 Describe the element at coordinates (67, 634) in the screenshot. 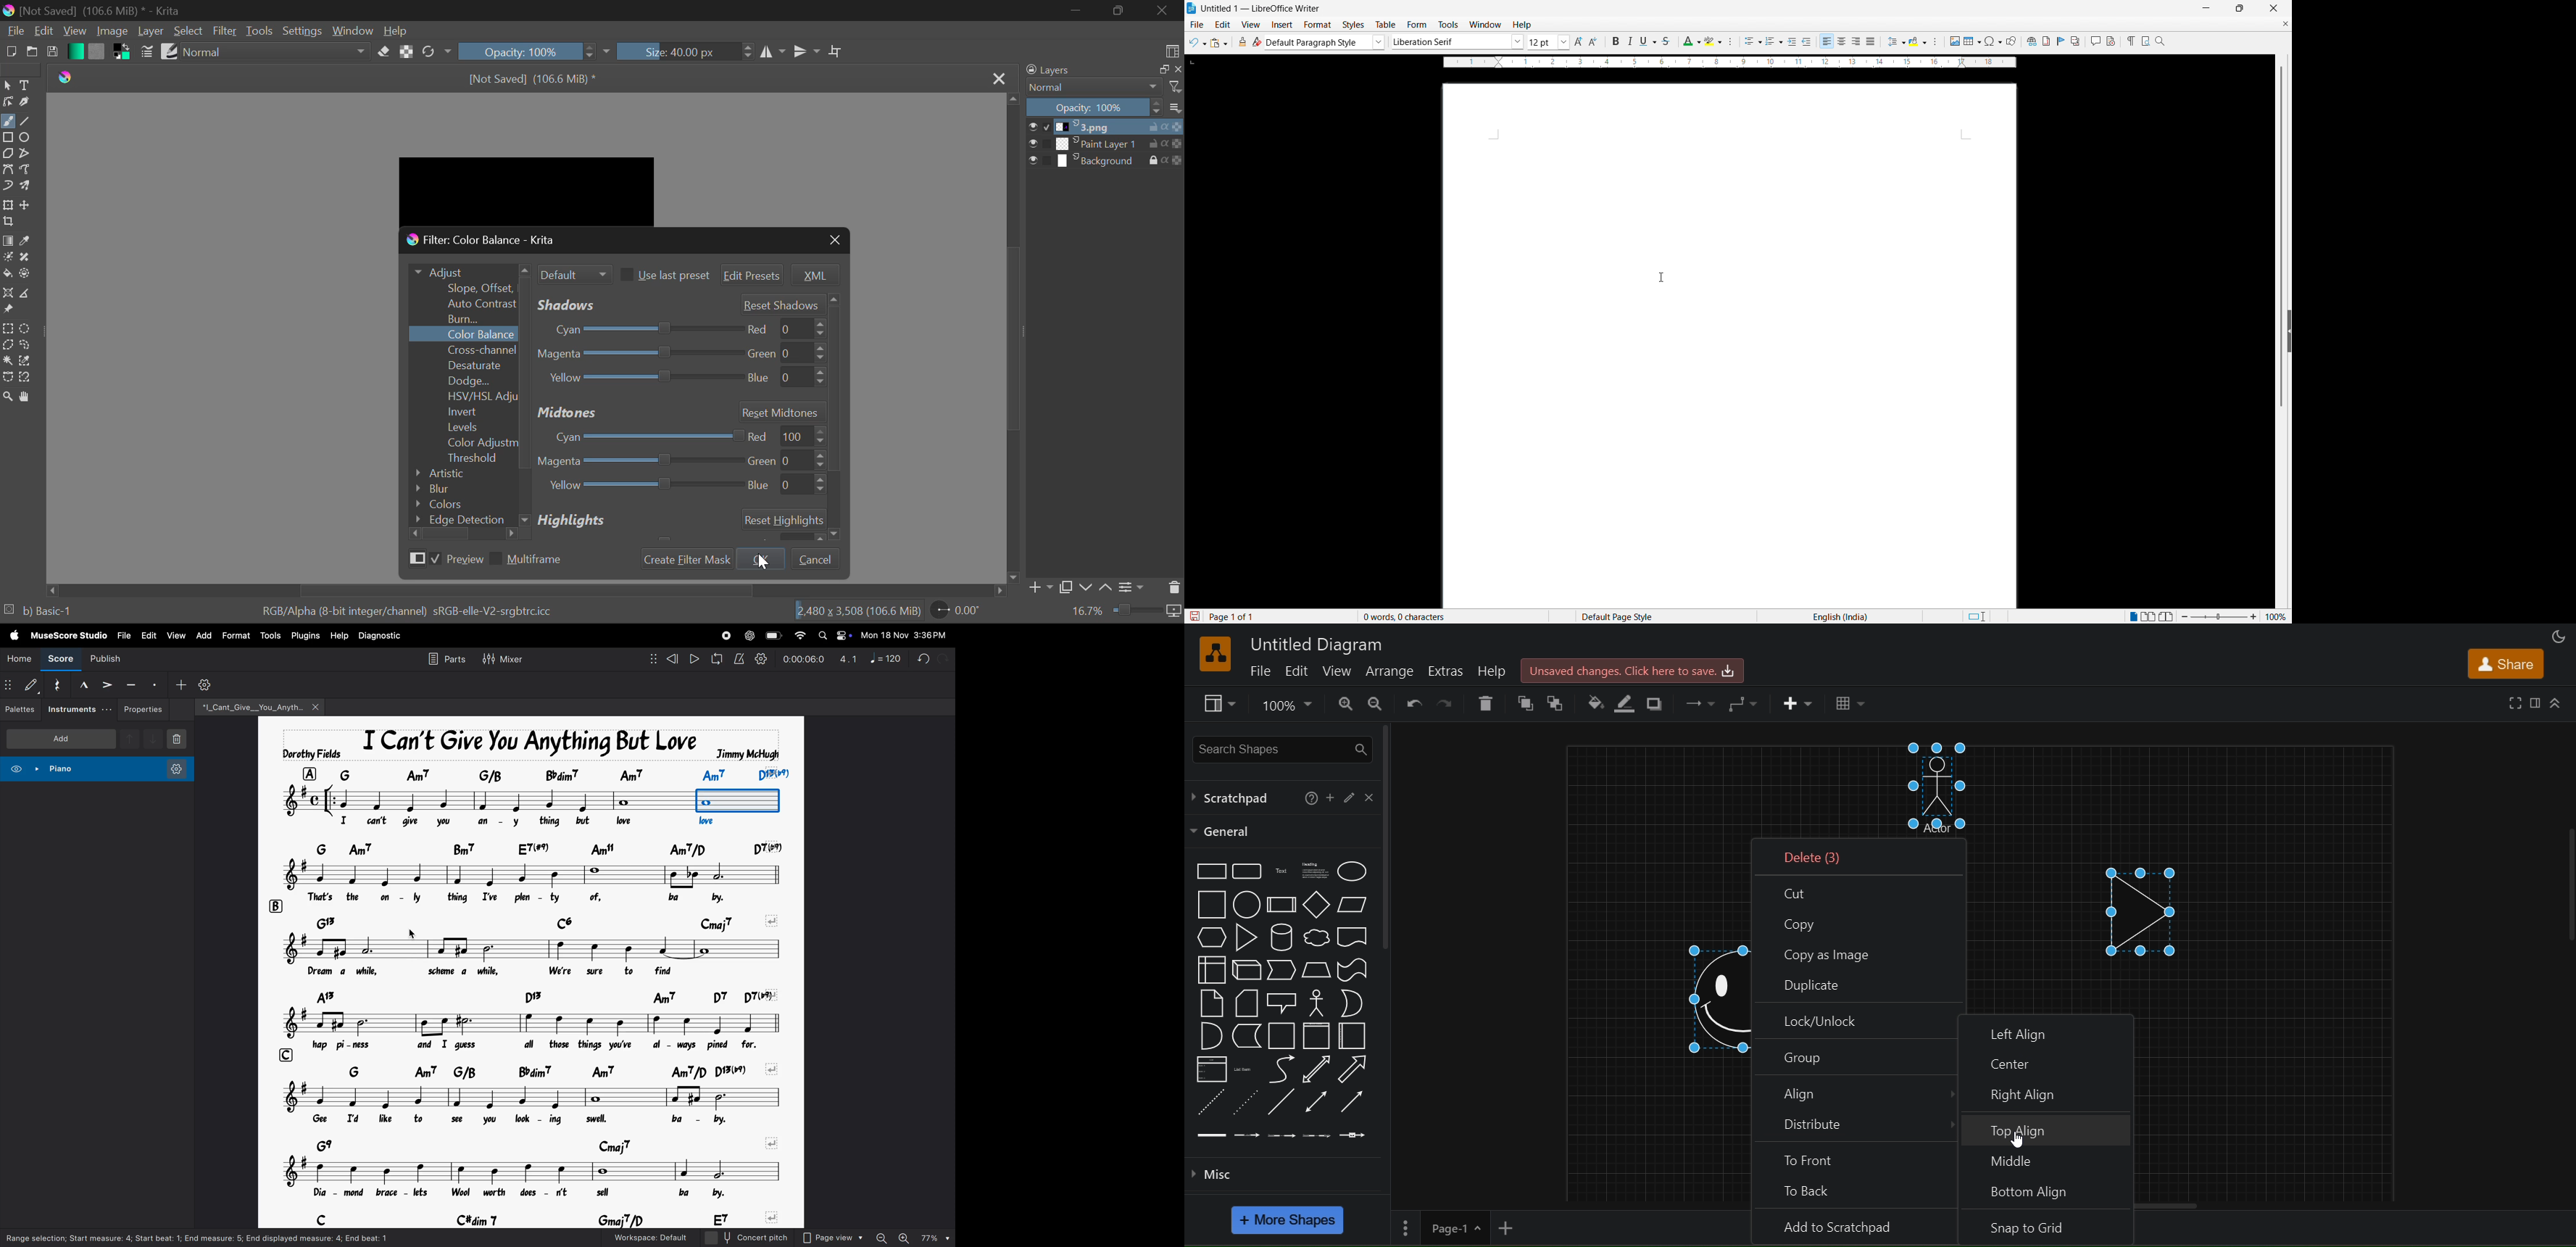

I see `musescore studio` at that location.